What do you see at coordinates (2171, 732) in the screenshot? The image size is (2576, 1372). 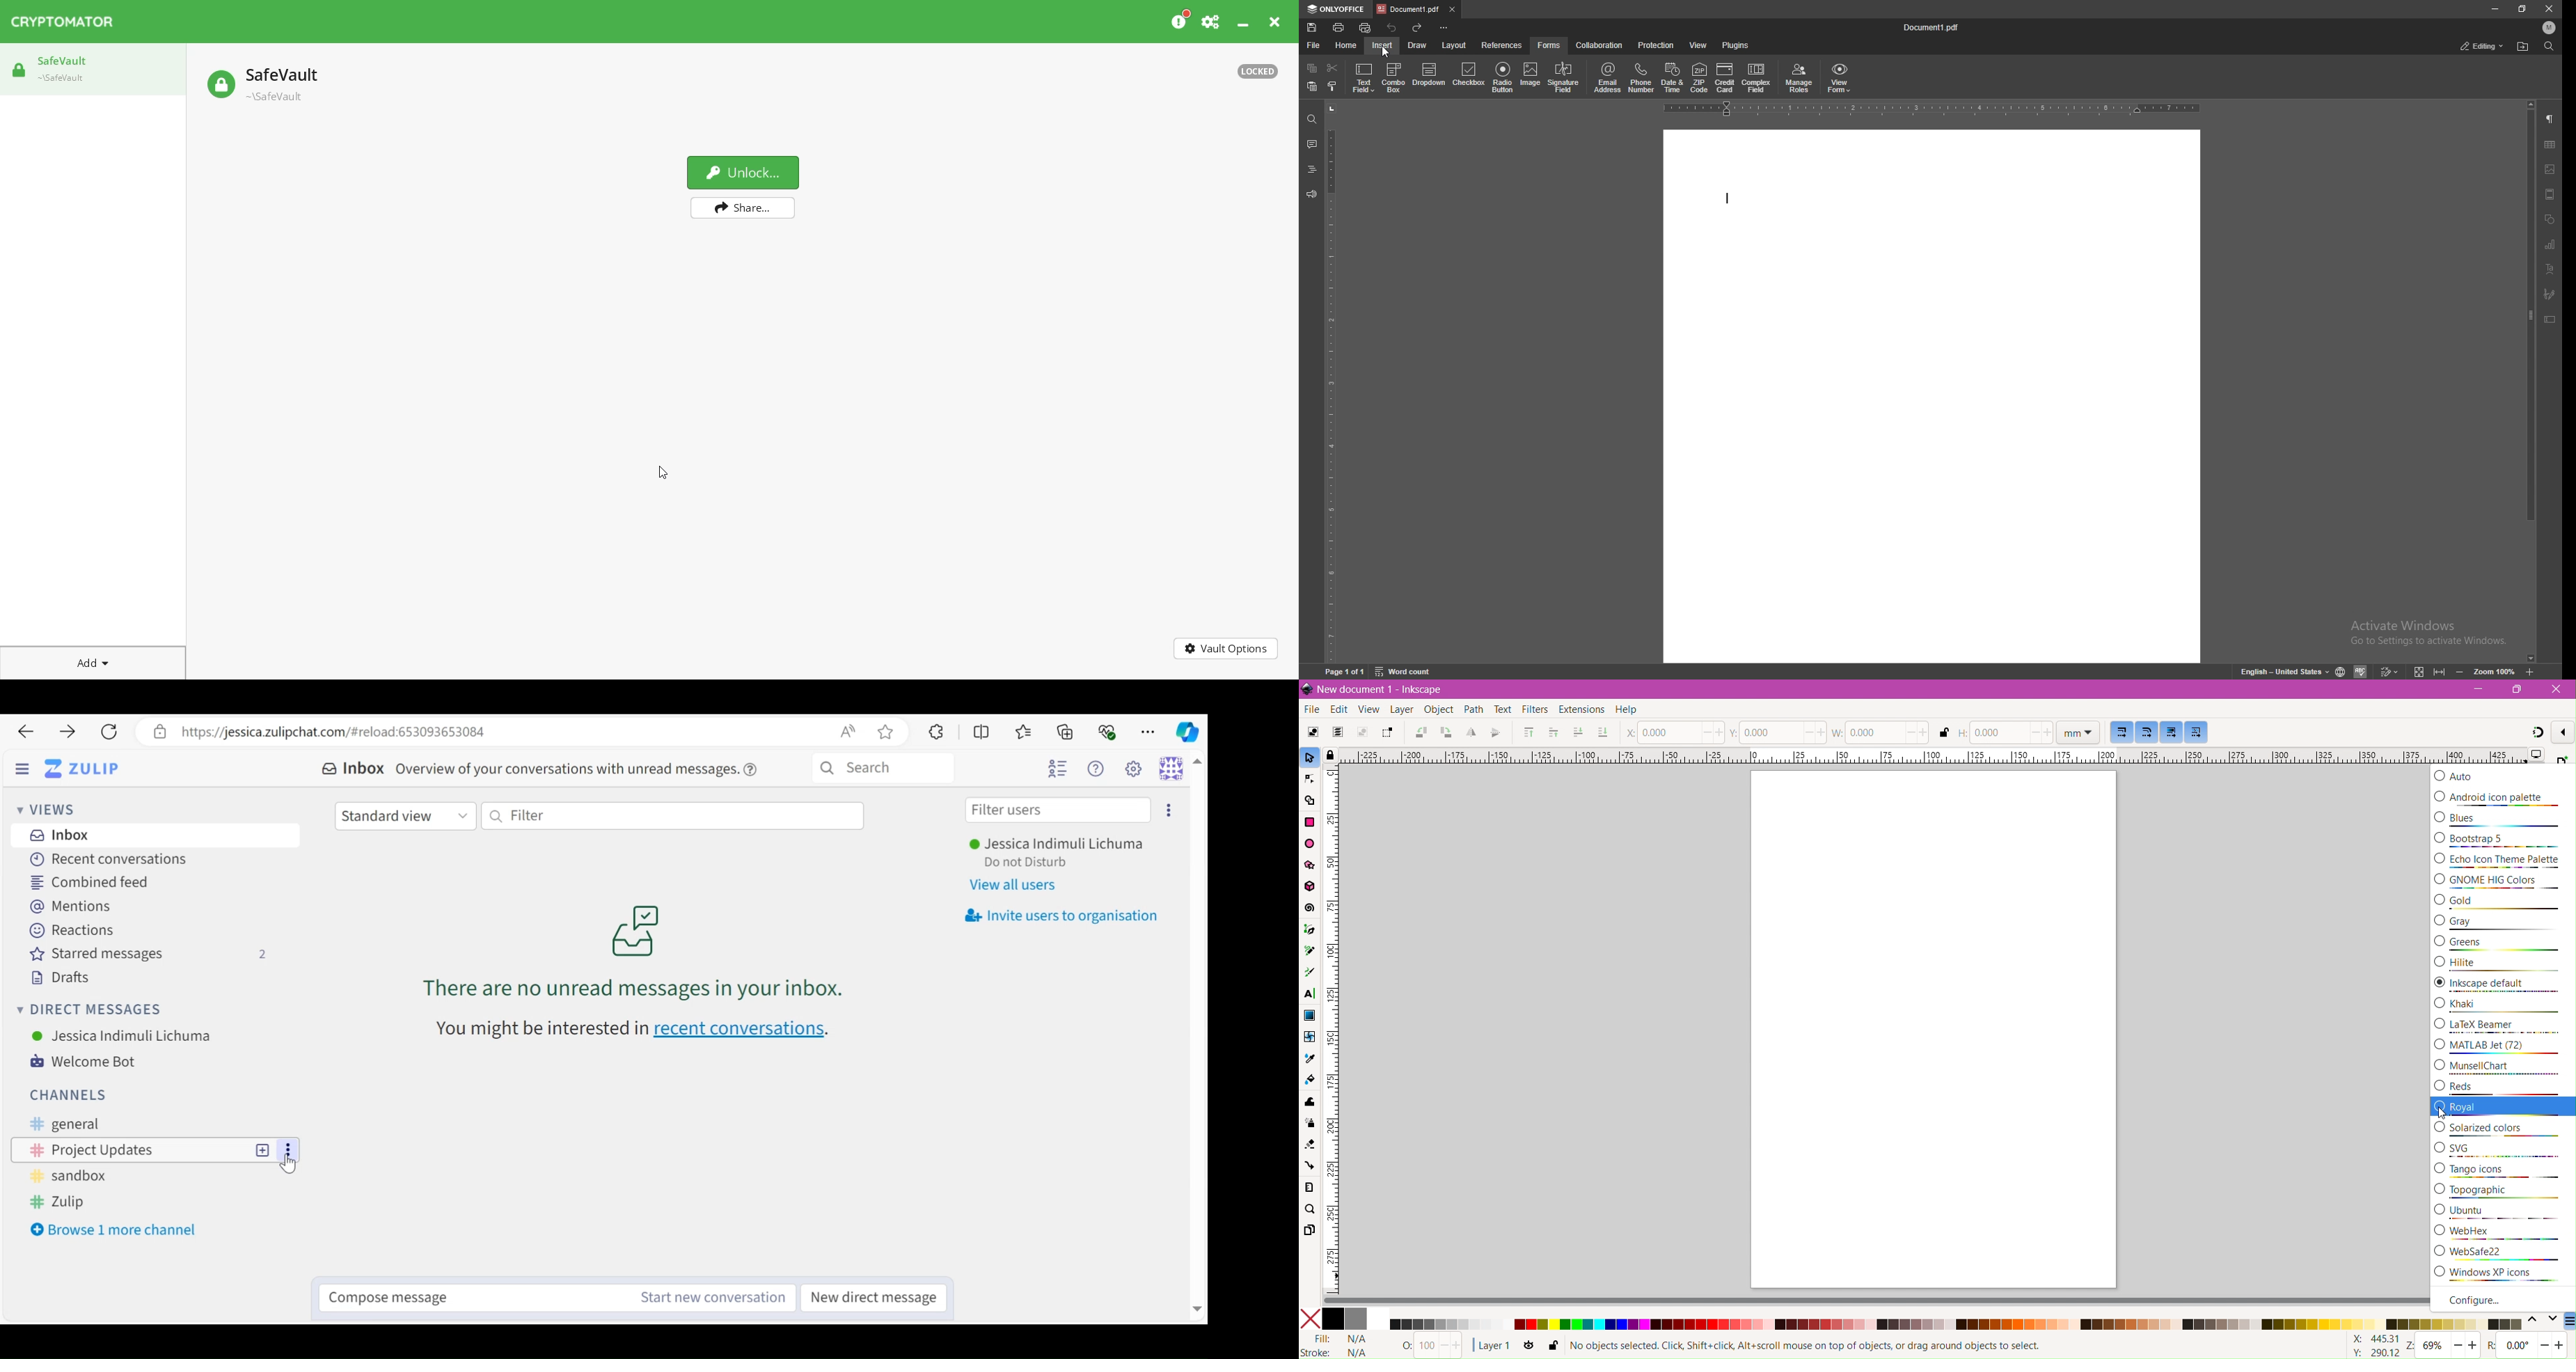 I see `Move gradients along with the objects` at bounding box center [2171, 732].